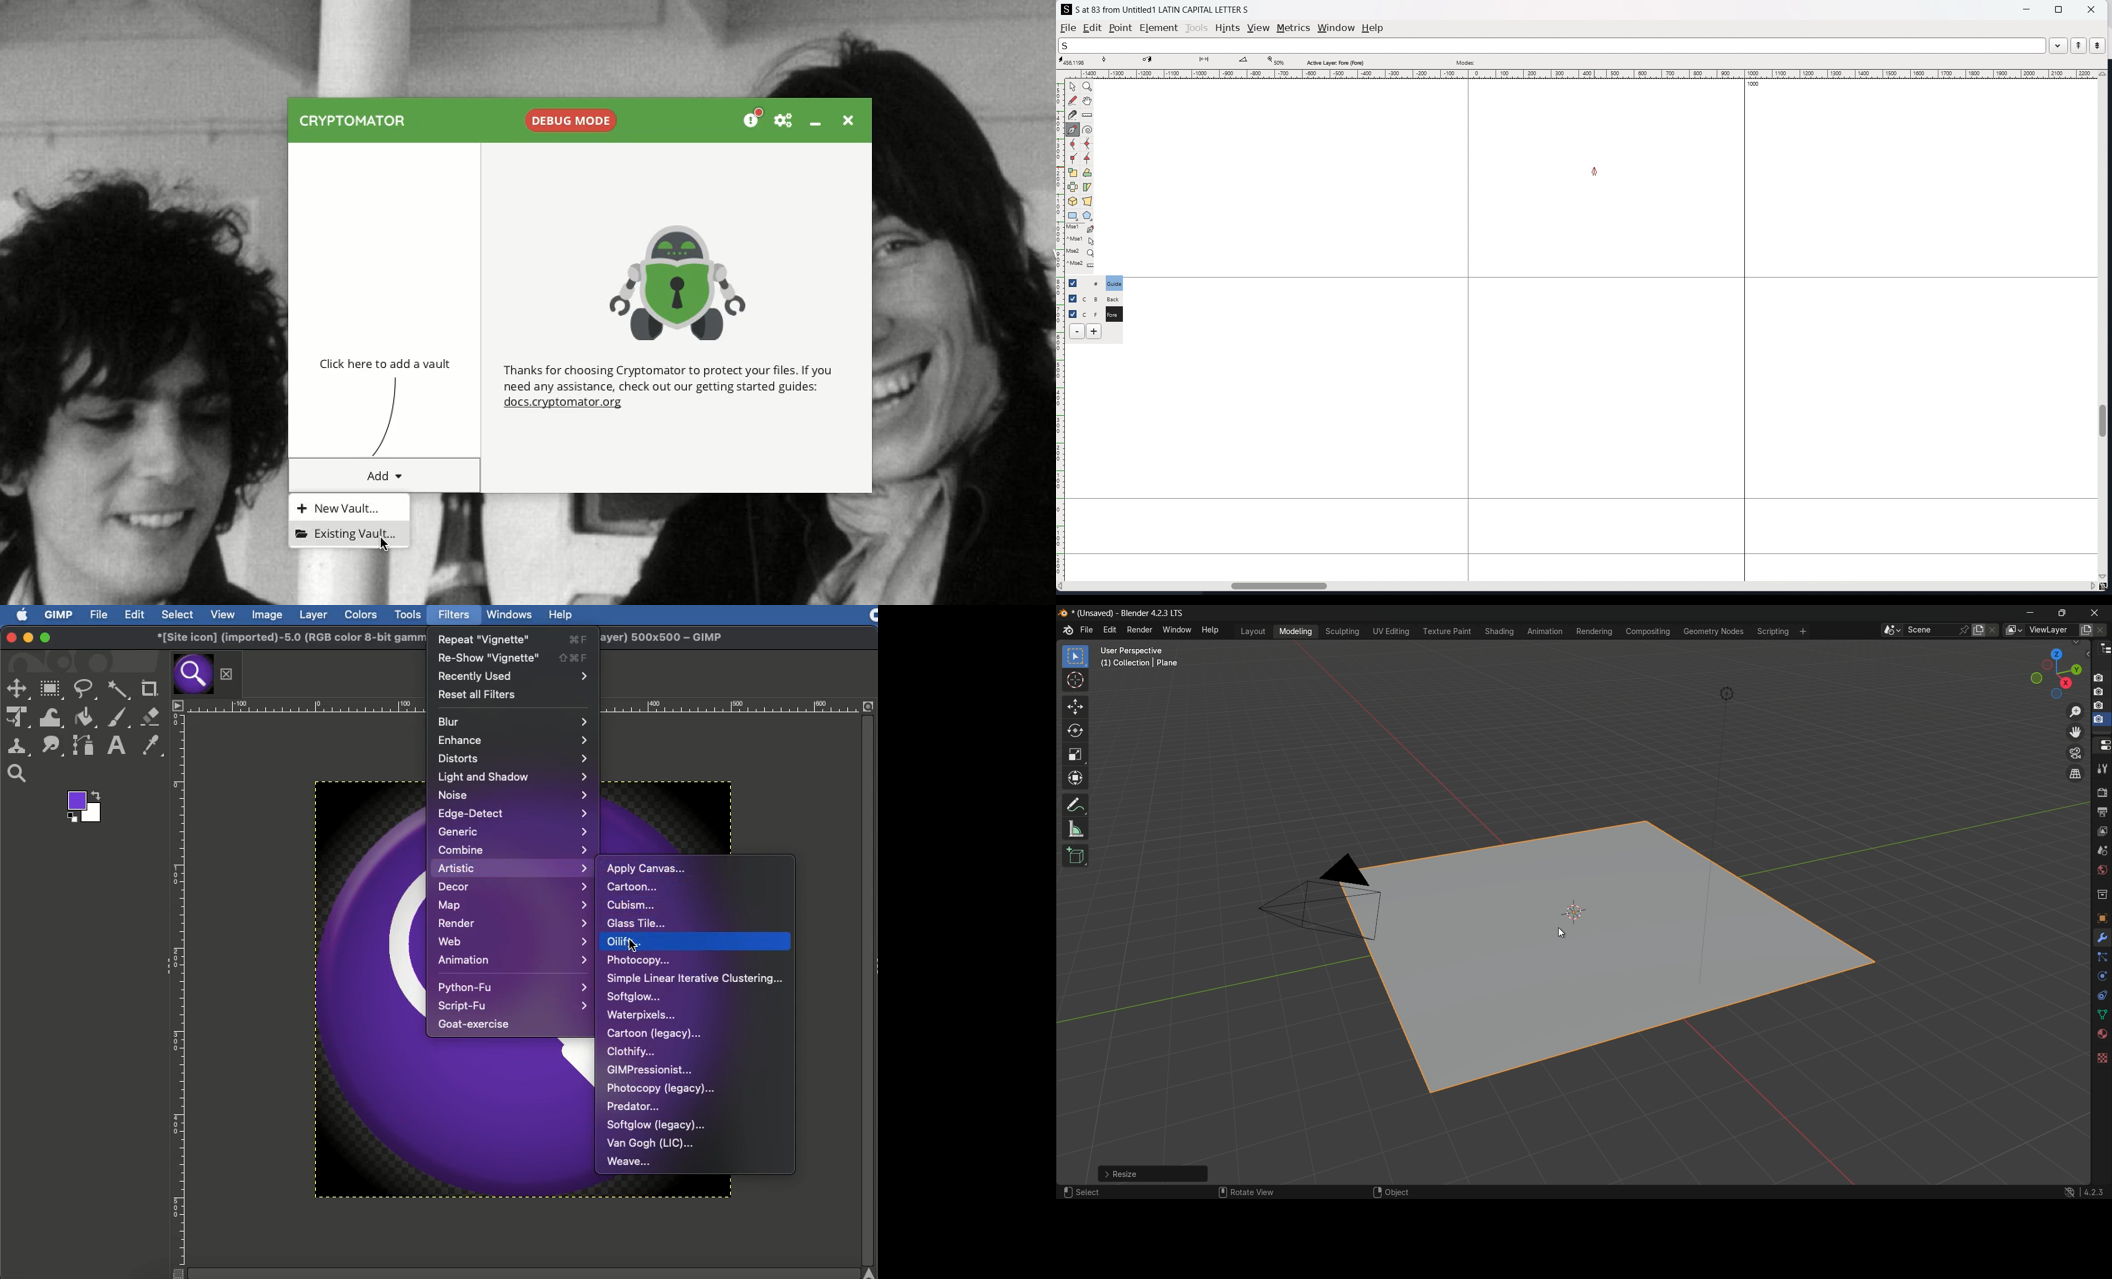 This screenshot has height=1288, width=2128. I want to click on measure distance, angle between two points, so click(1088, 116).